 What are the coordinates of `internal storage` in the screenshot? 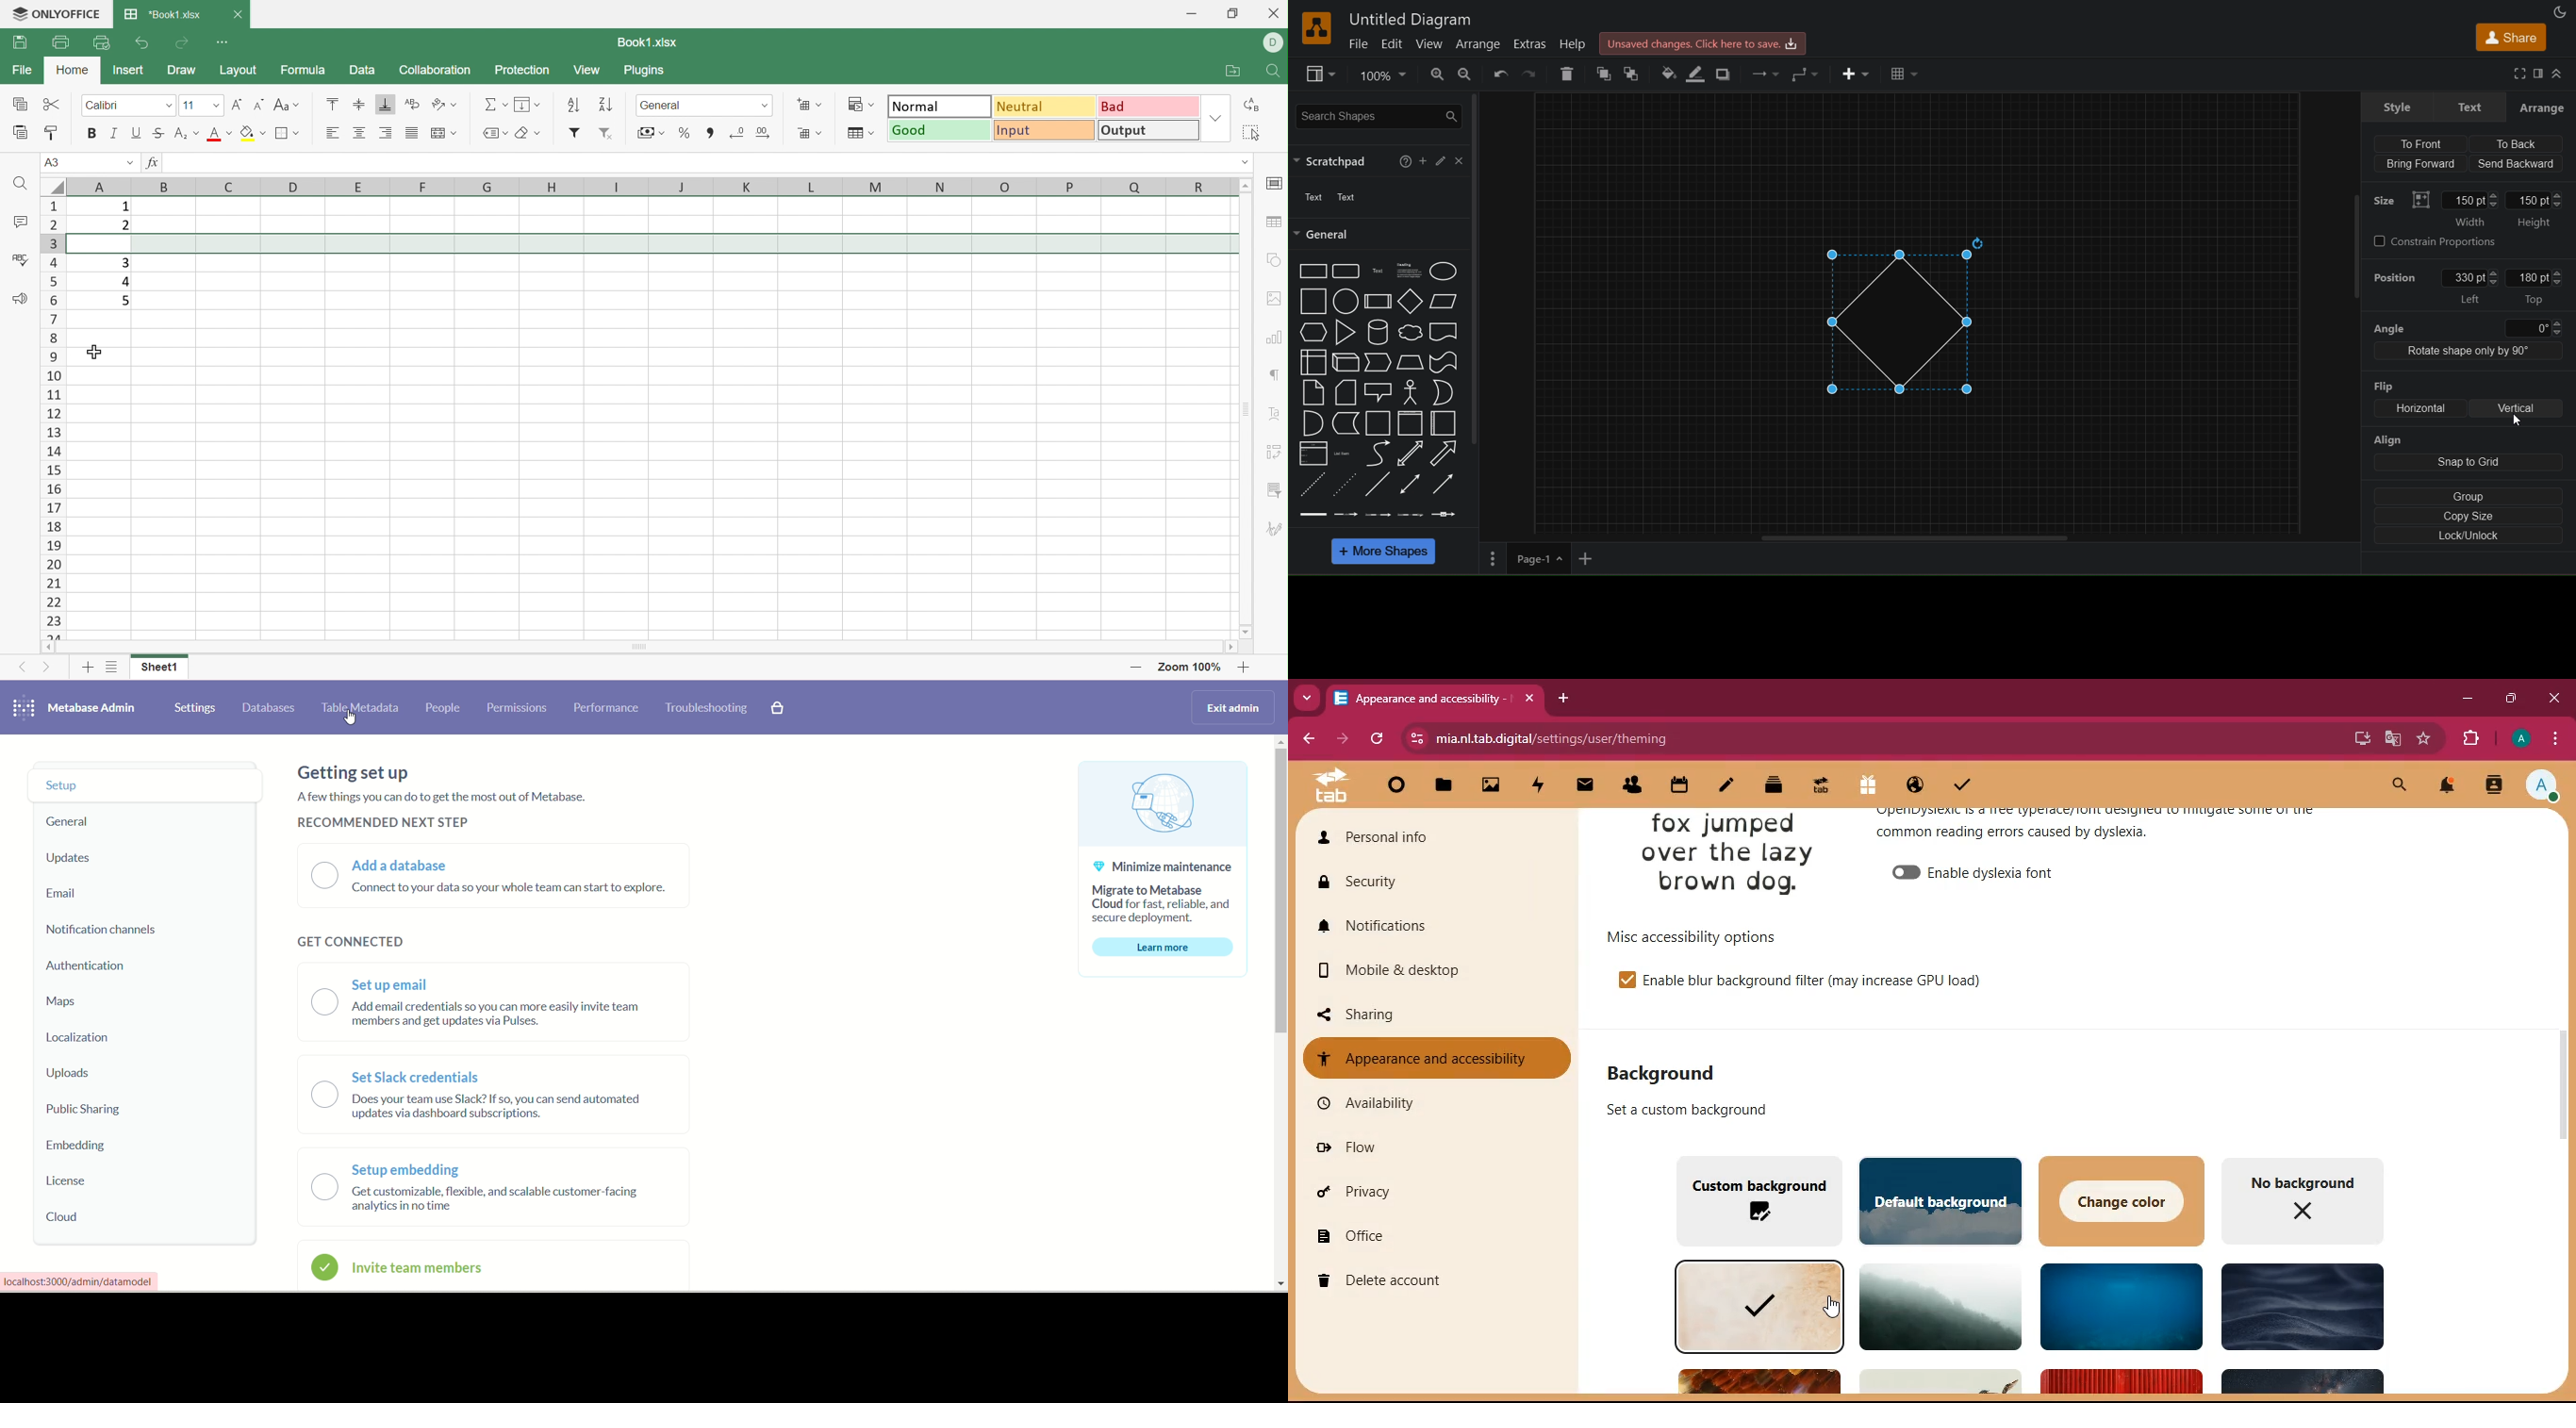 It's located at (1311, 362).